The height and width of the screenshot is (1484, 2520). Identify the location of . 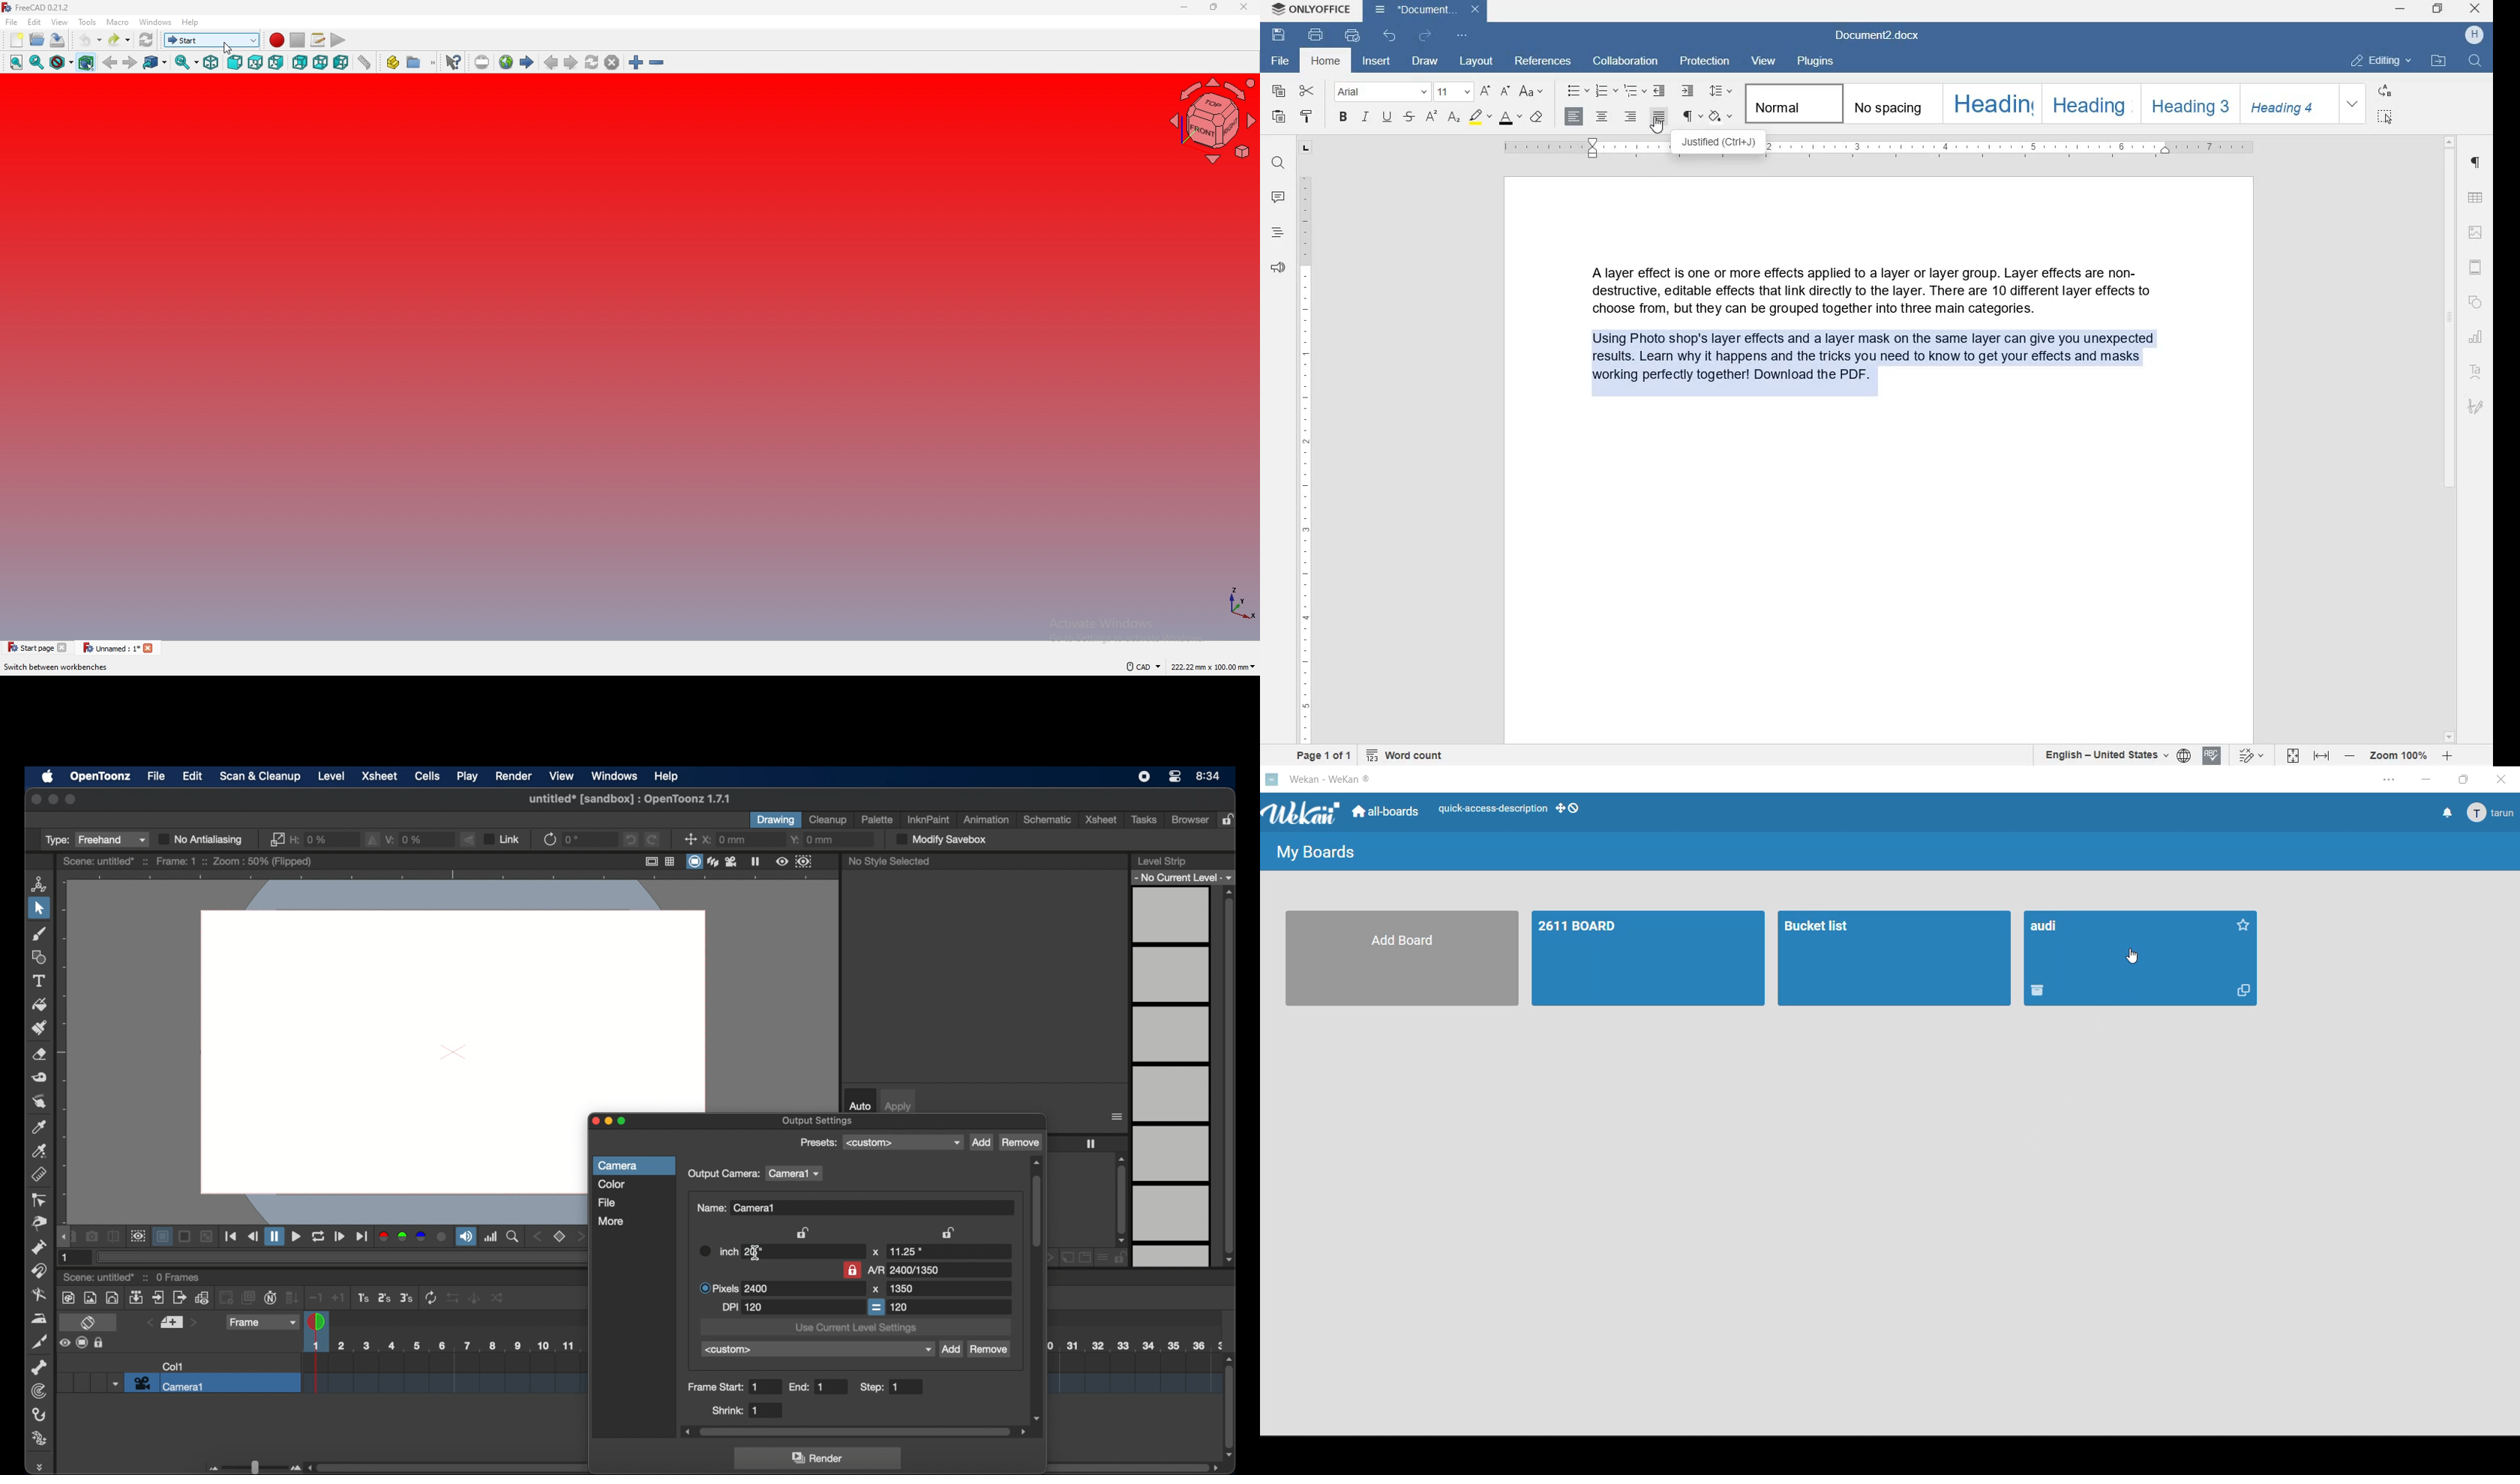
(179, 1297).